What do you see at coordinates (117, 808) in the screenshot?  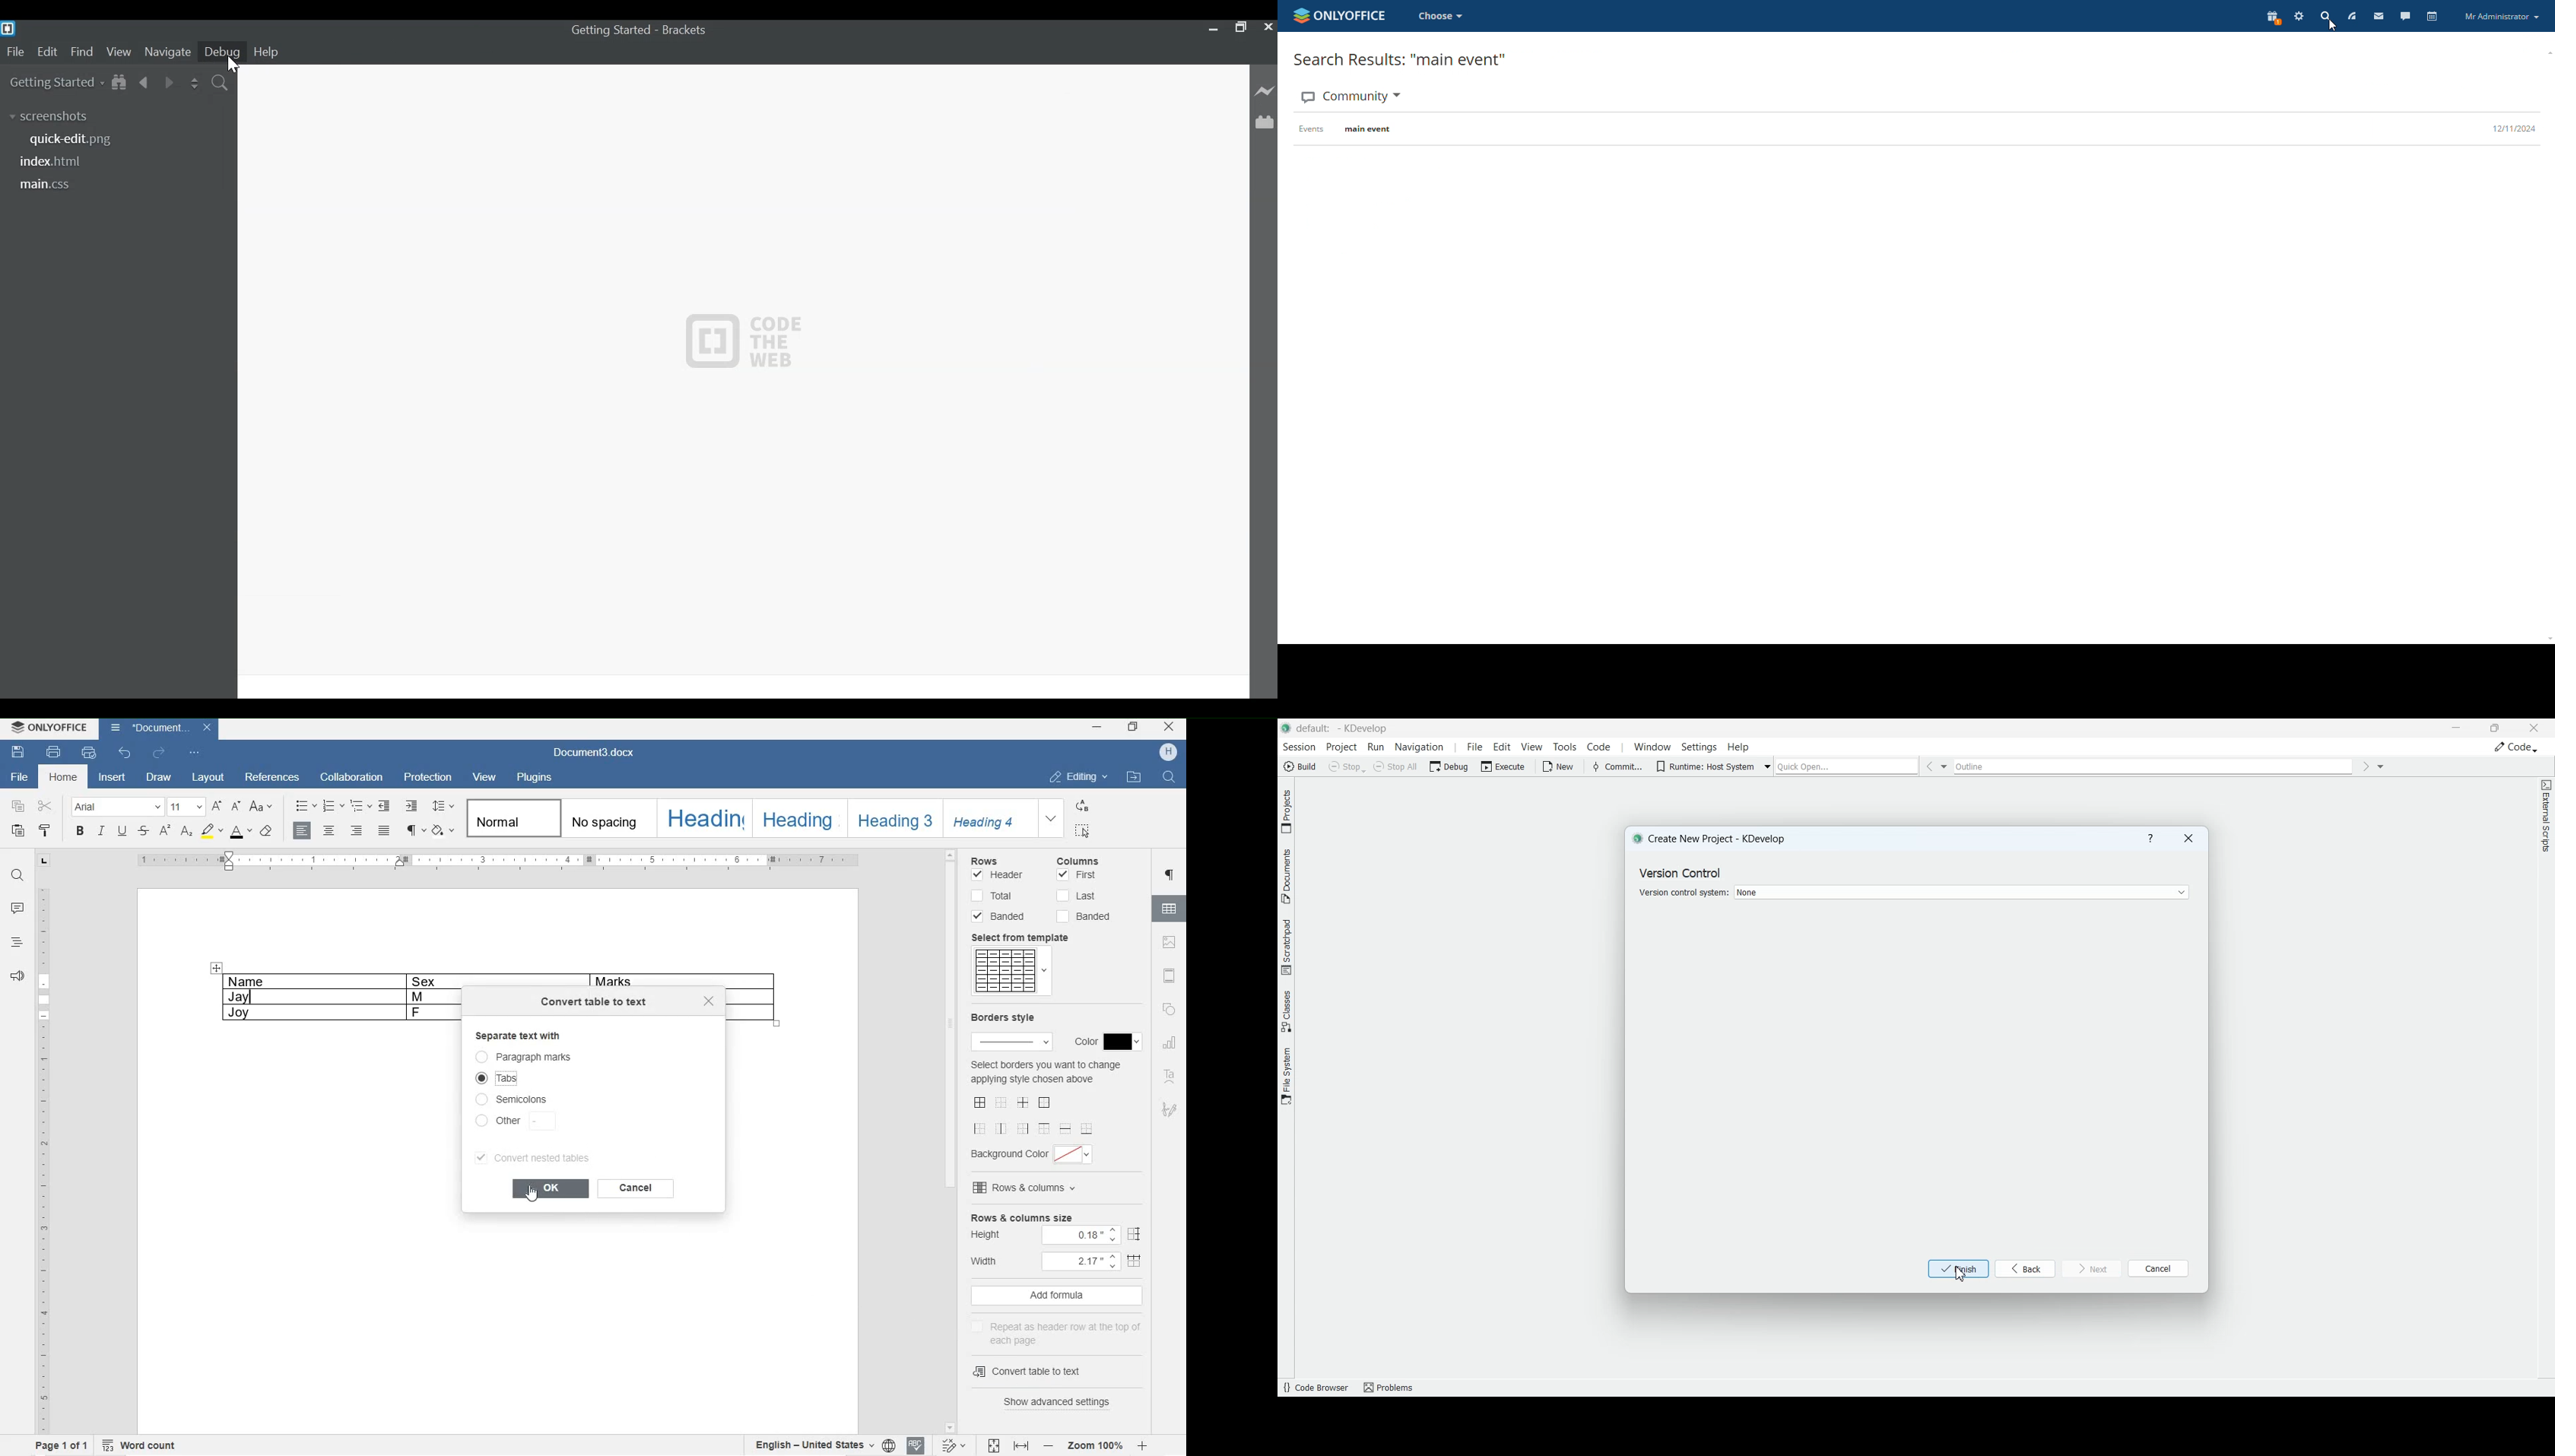 I see `FONT NAME` at bounding box center [117, 808].